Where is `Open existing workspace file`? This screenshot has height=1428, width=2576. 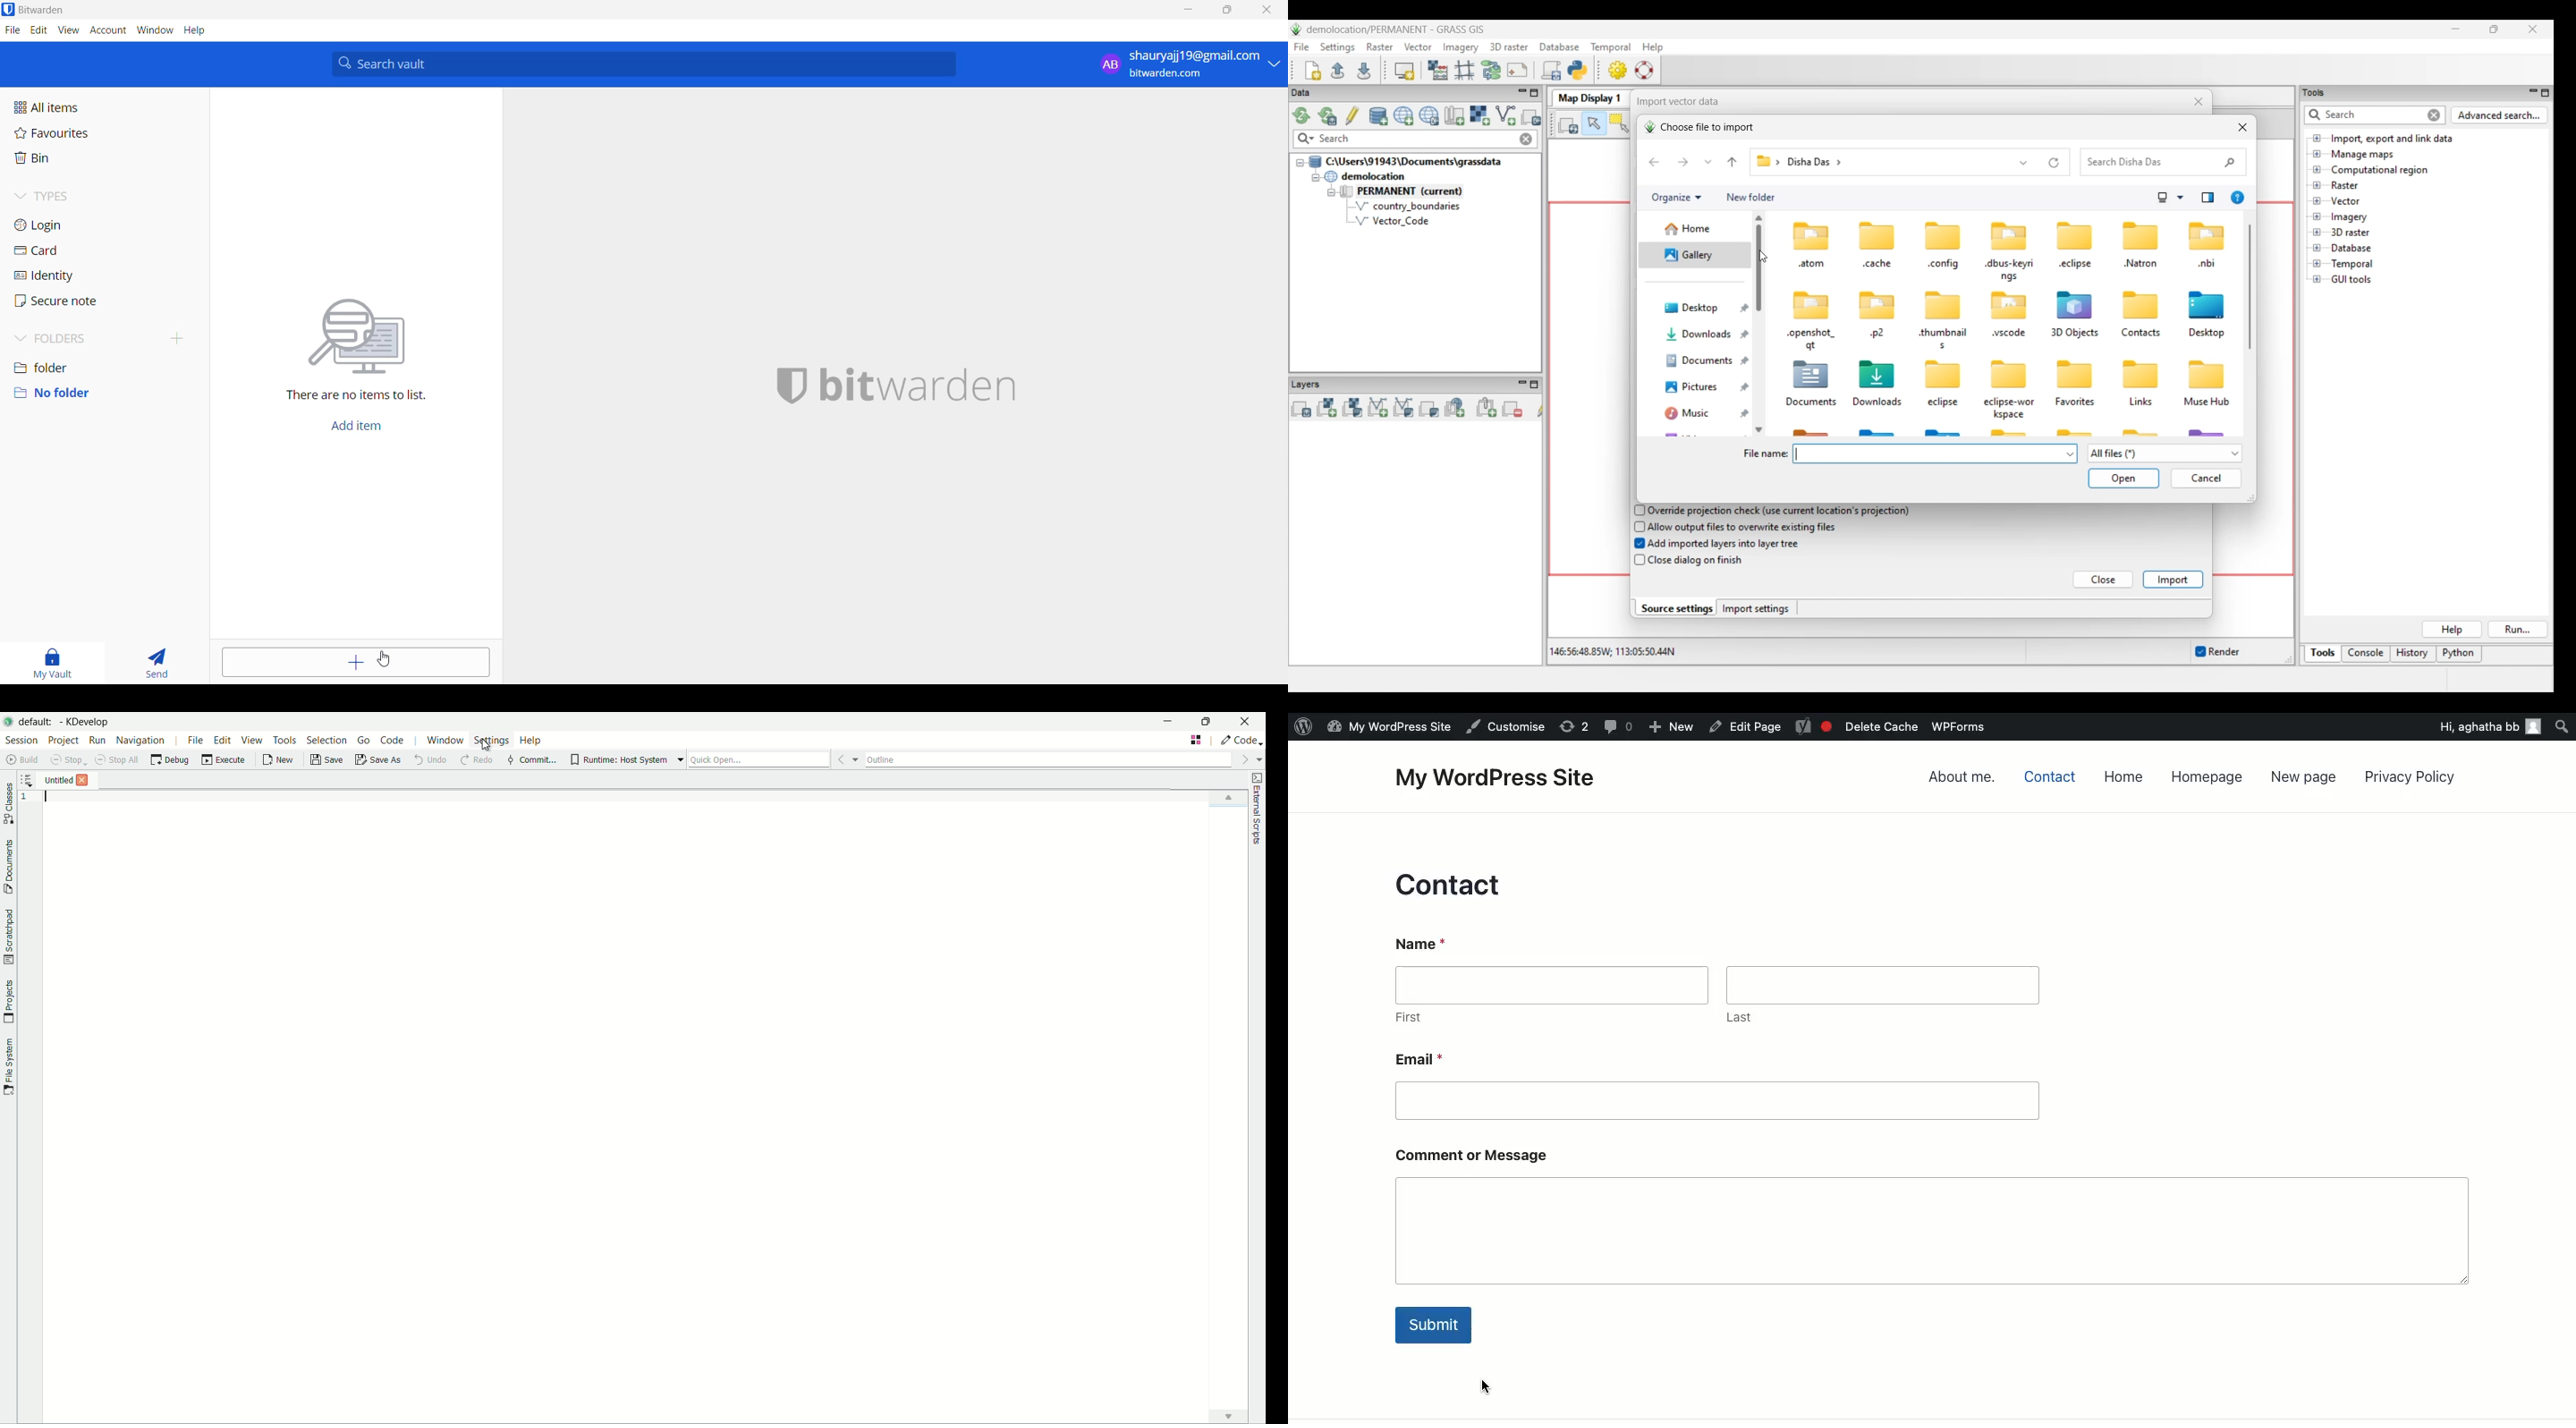 Open existing workspace file is located at coordinates (1337, 70).